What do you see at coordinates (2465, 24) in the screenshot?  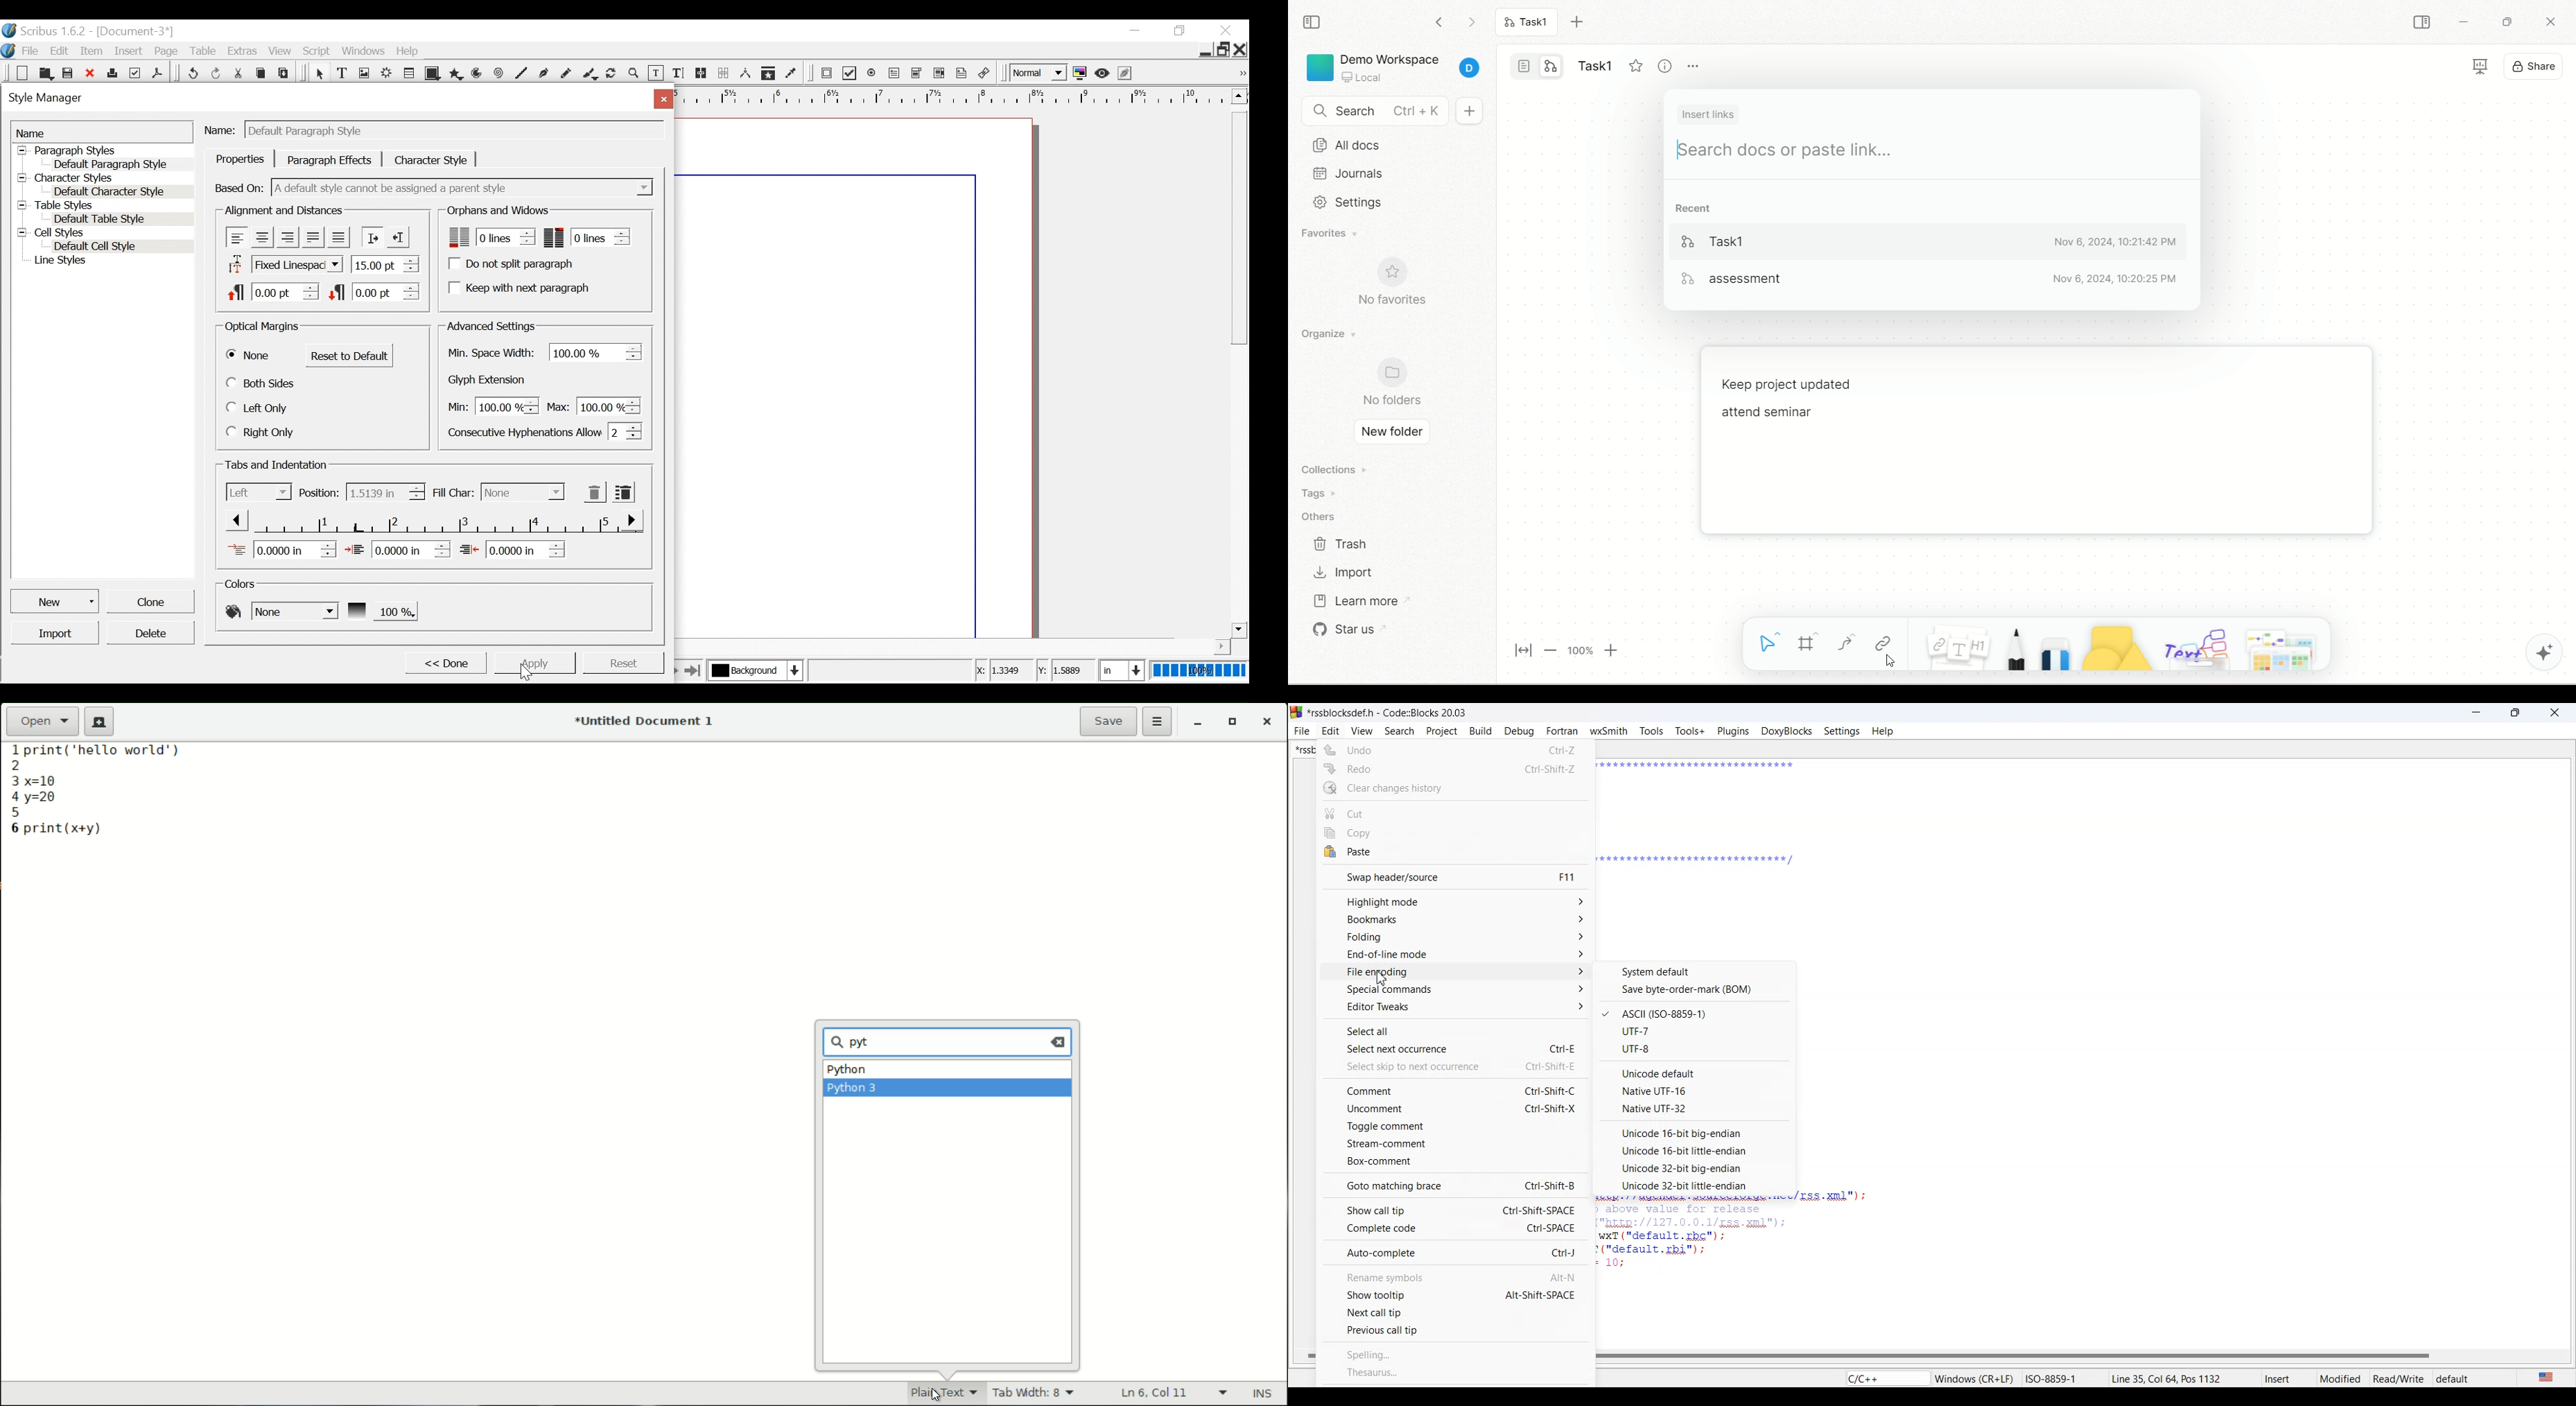 I see `minimize` at bounding box center [2465, 24].